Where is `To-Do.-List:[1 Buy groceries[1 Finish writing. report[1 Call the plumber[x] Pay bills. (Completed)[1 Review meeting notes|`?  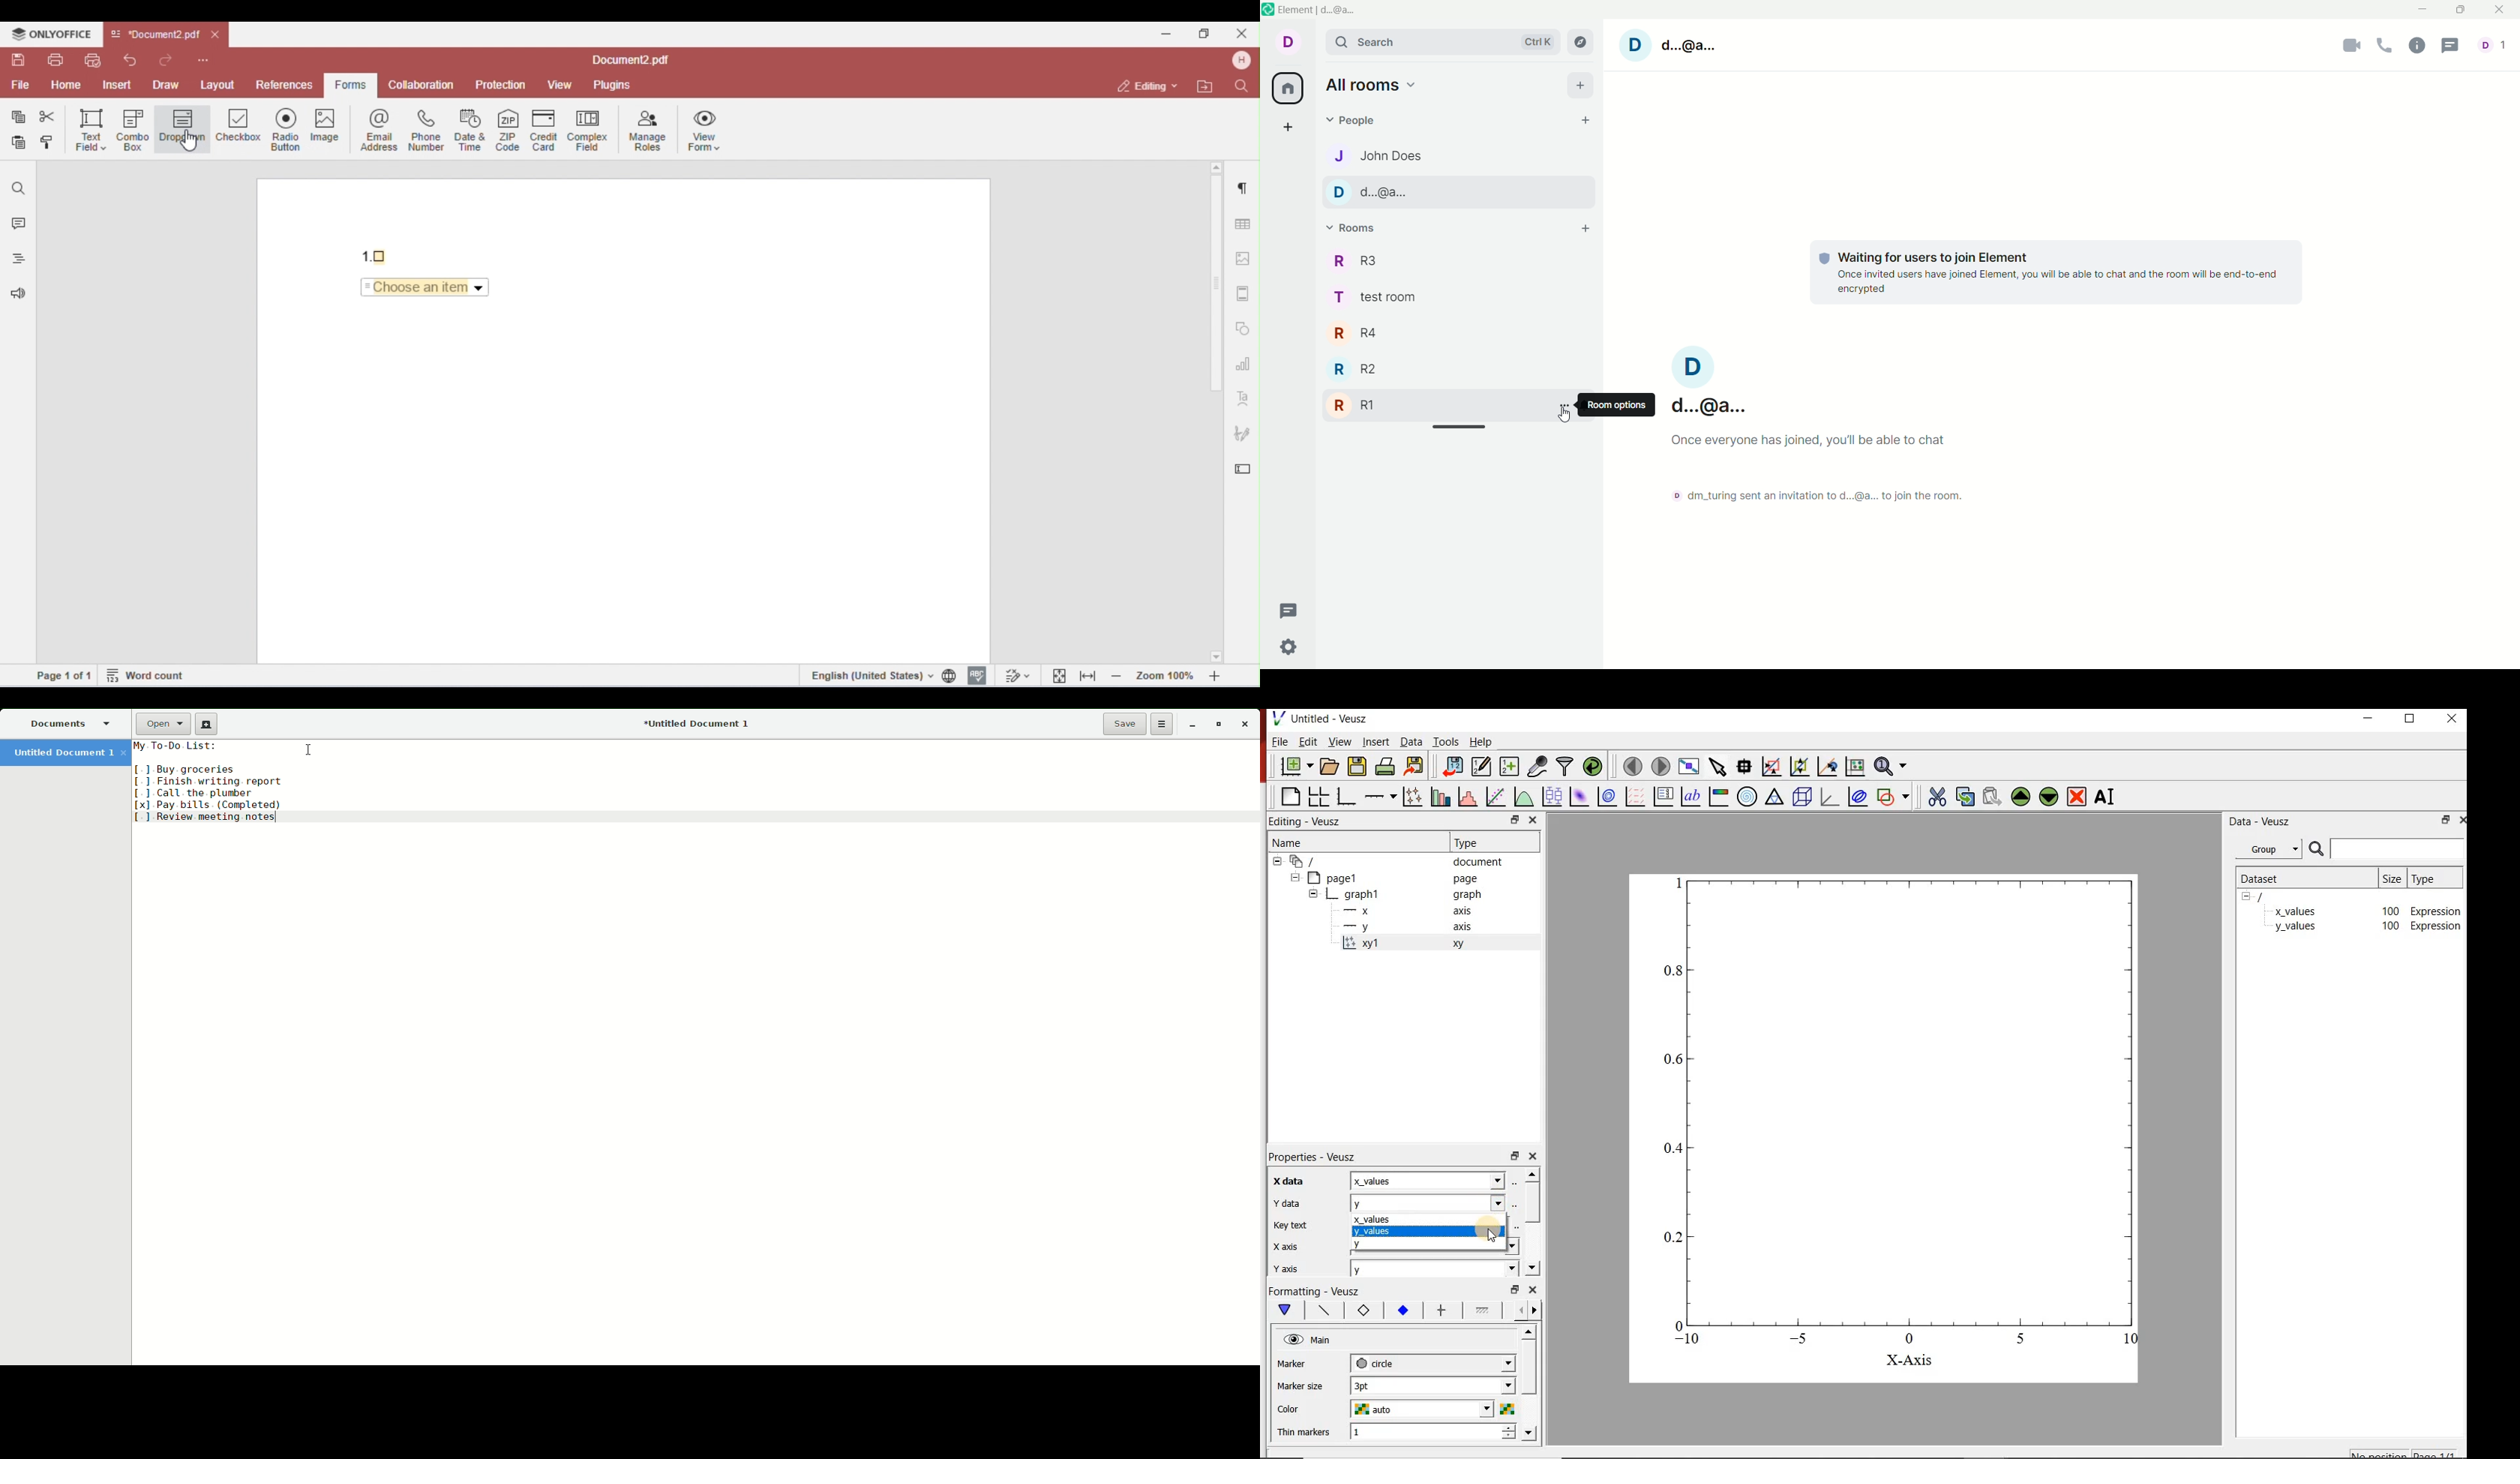
To-Do.-List:[1 Buy groceries[1 Finish writing. report[1 Call the plumber[x] Pay bills. (Completed)[1 Review meeting notes| is located at coordinates (692, 782).